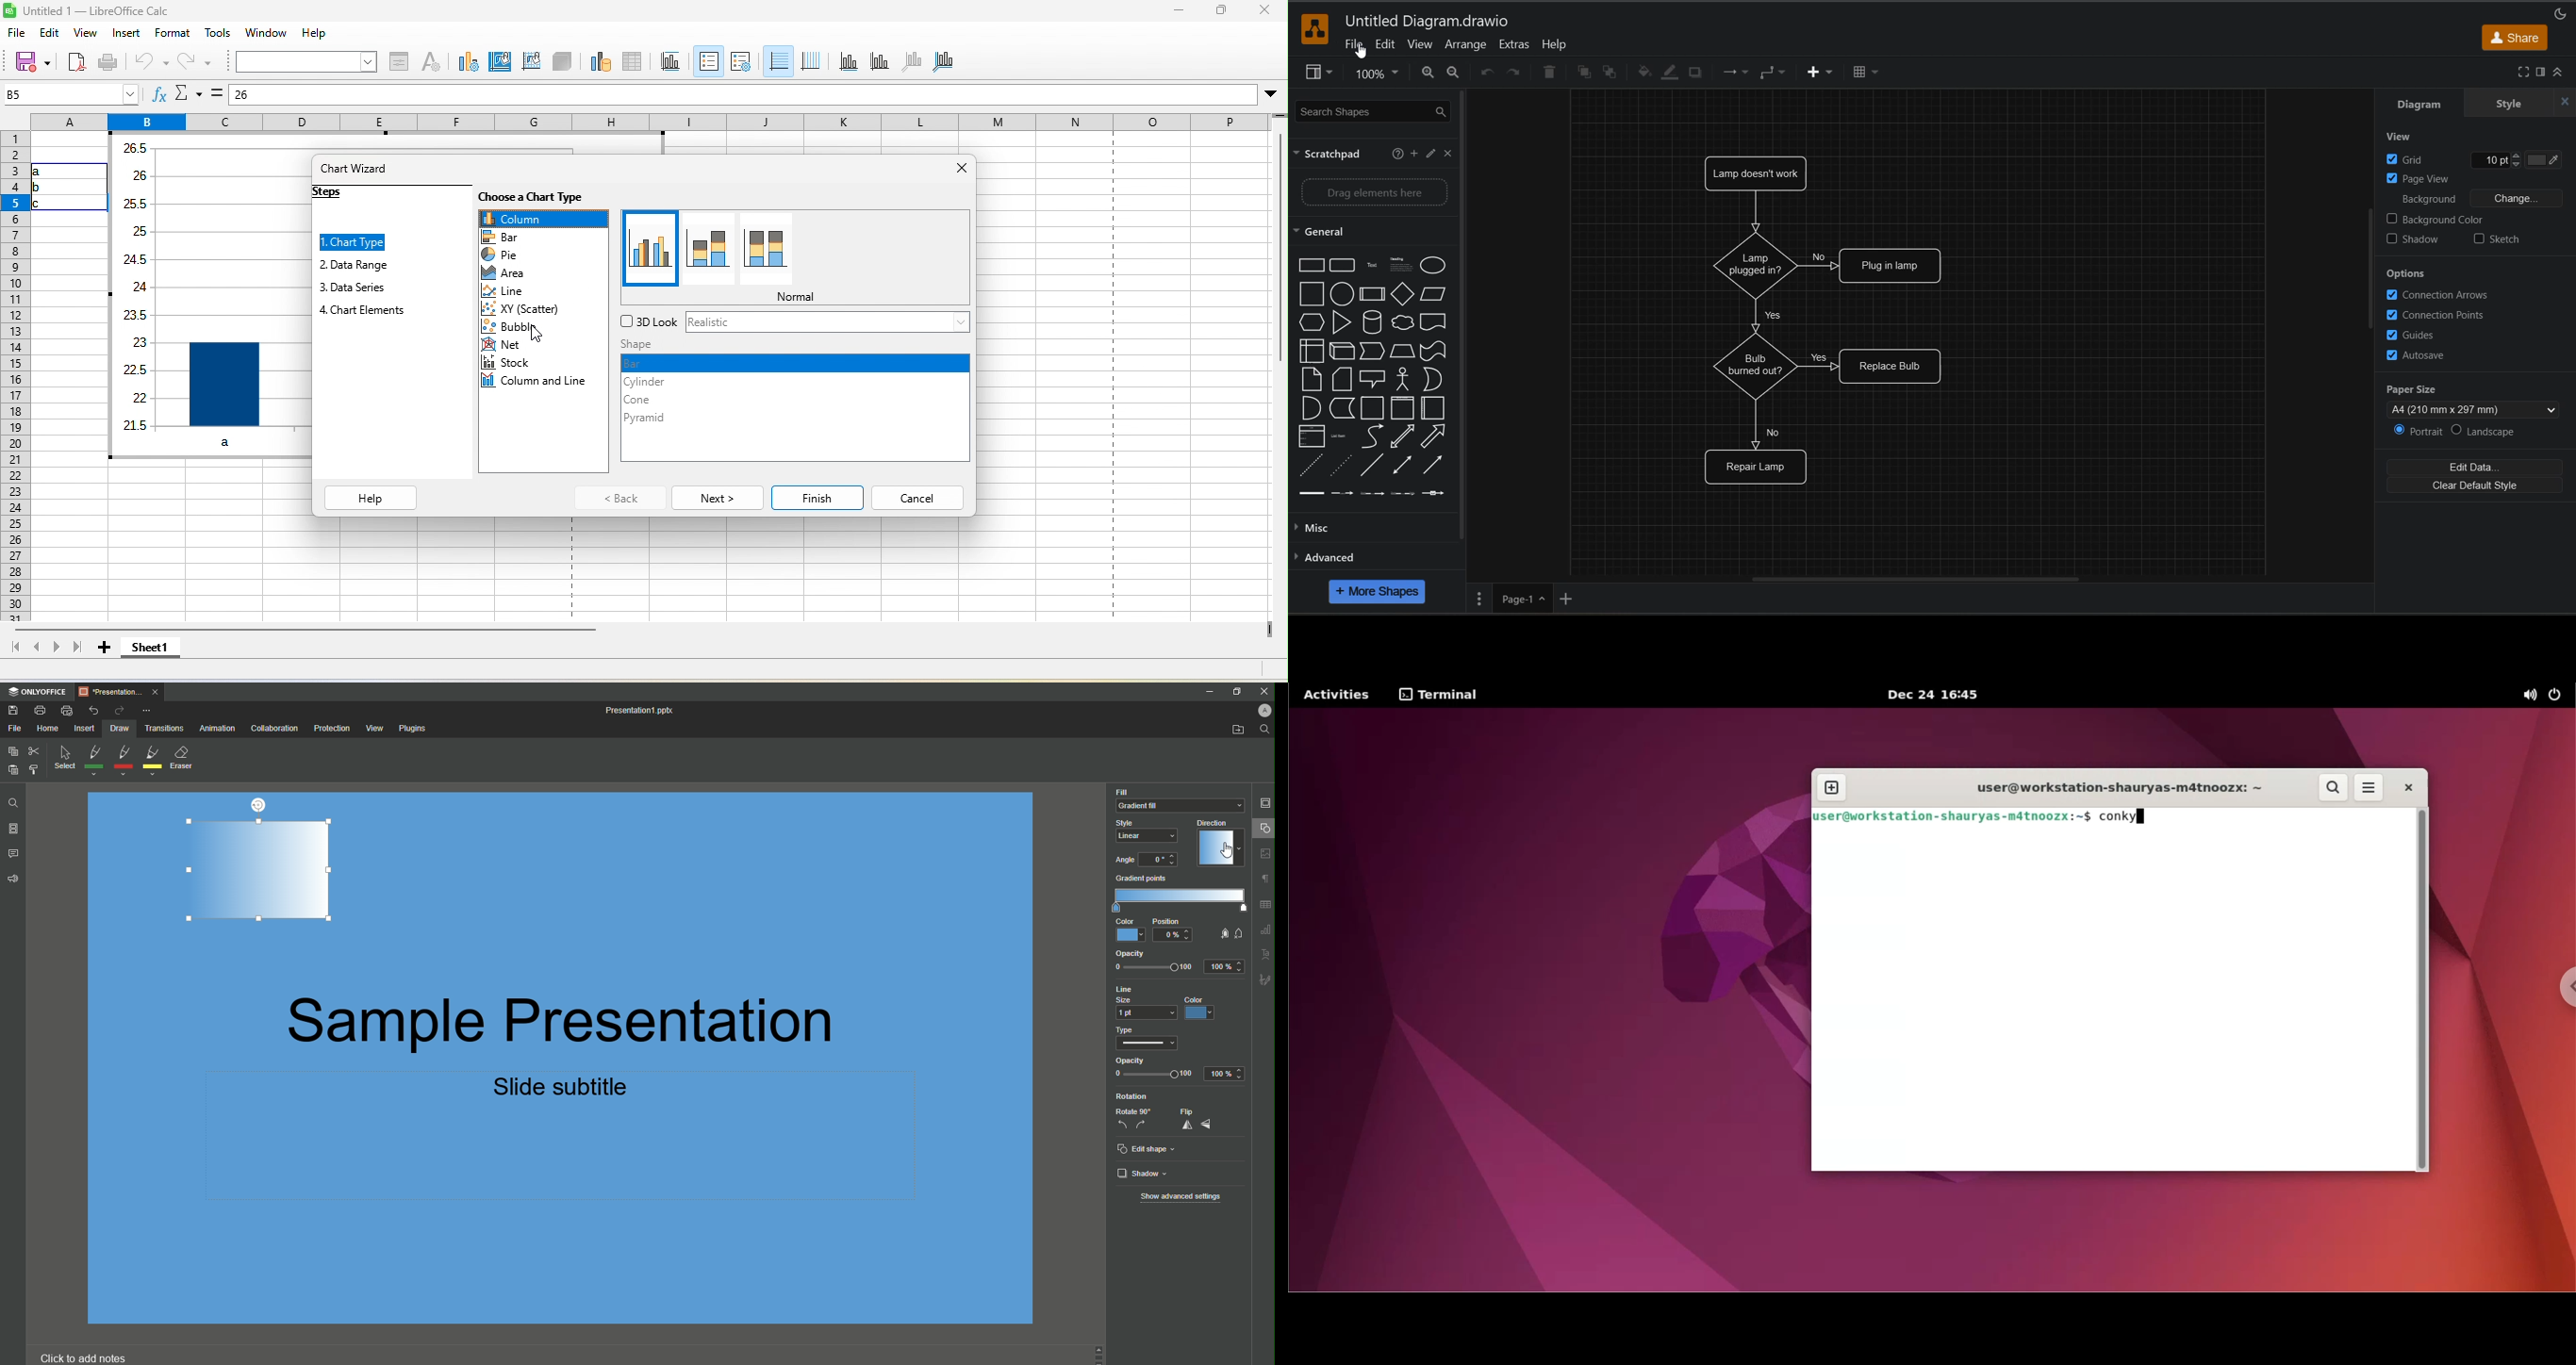 Image resolution: width=2576 pixels, height=1372 pixels. What do you see at coordinates (1641, 72) in the screenshot?
I see `fill color` at bounding box center [1641, 72].